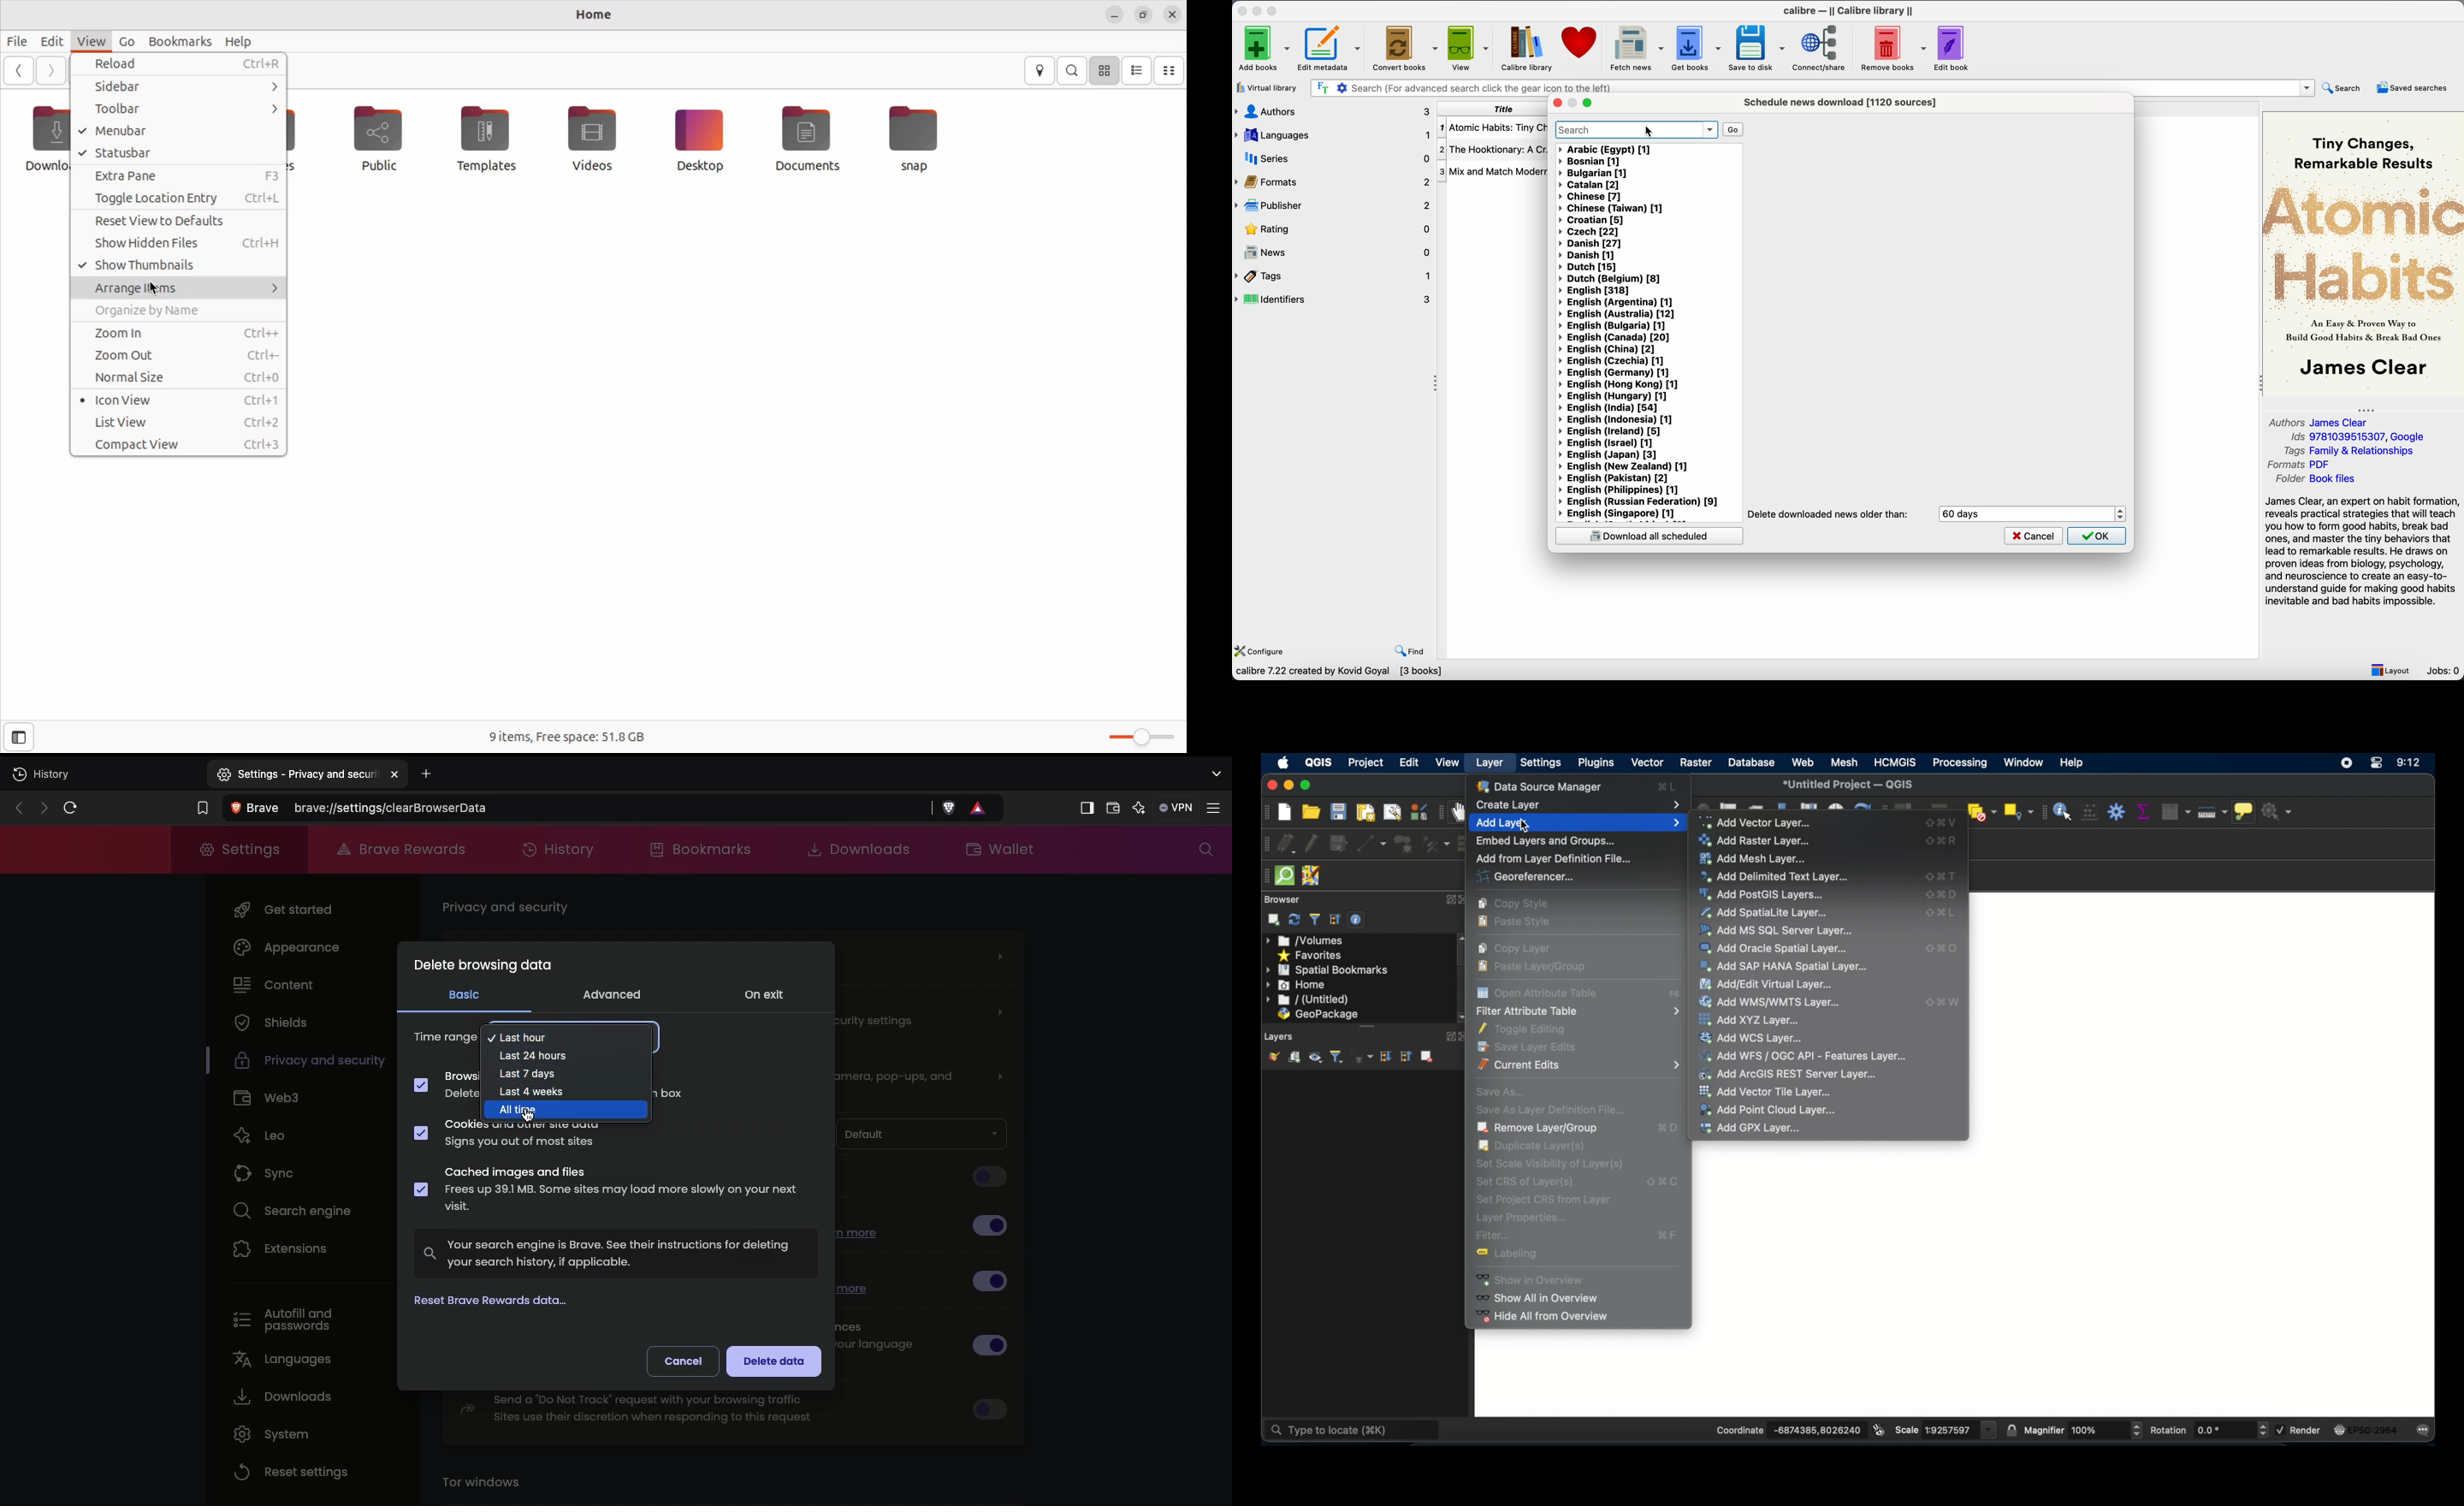  I want to click on digitizing toolbar, so click(1262, 843).